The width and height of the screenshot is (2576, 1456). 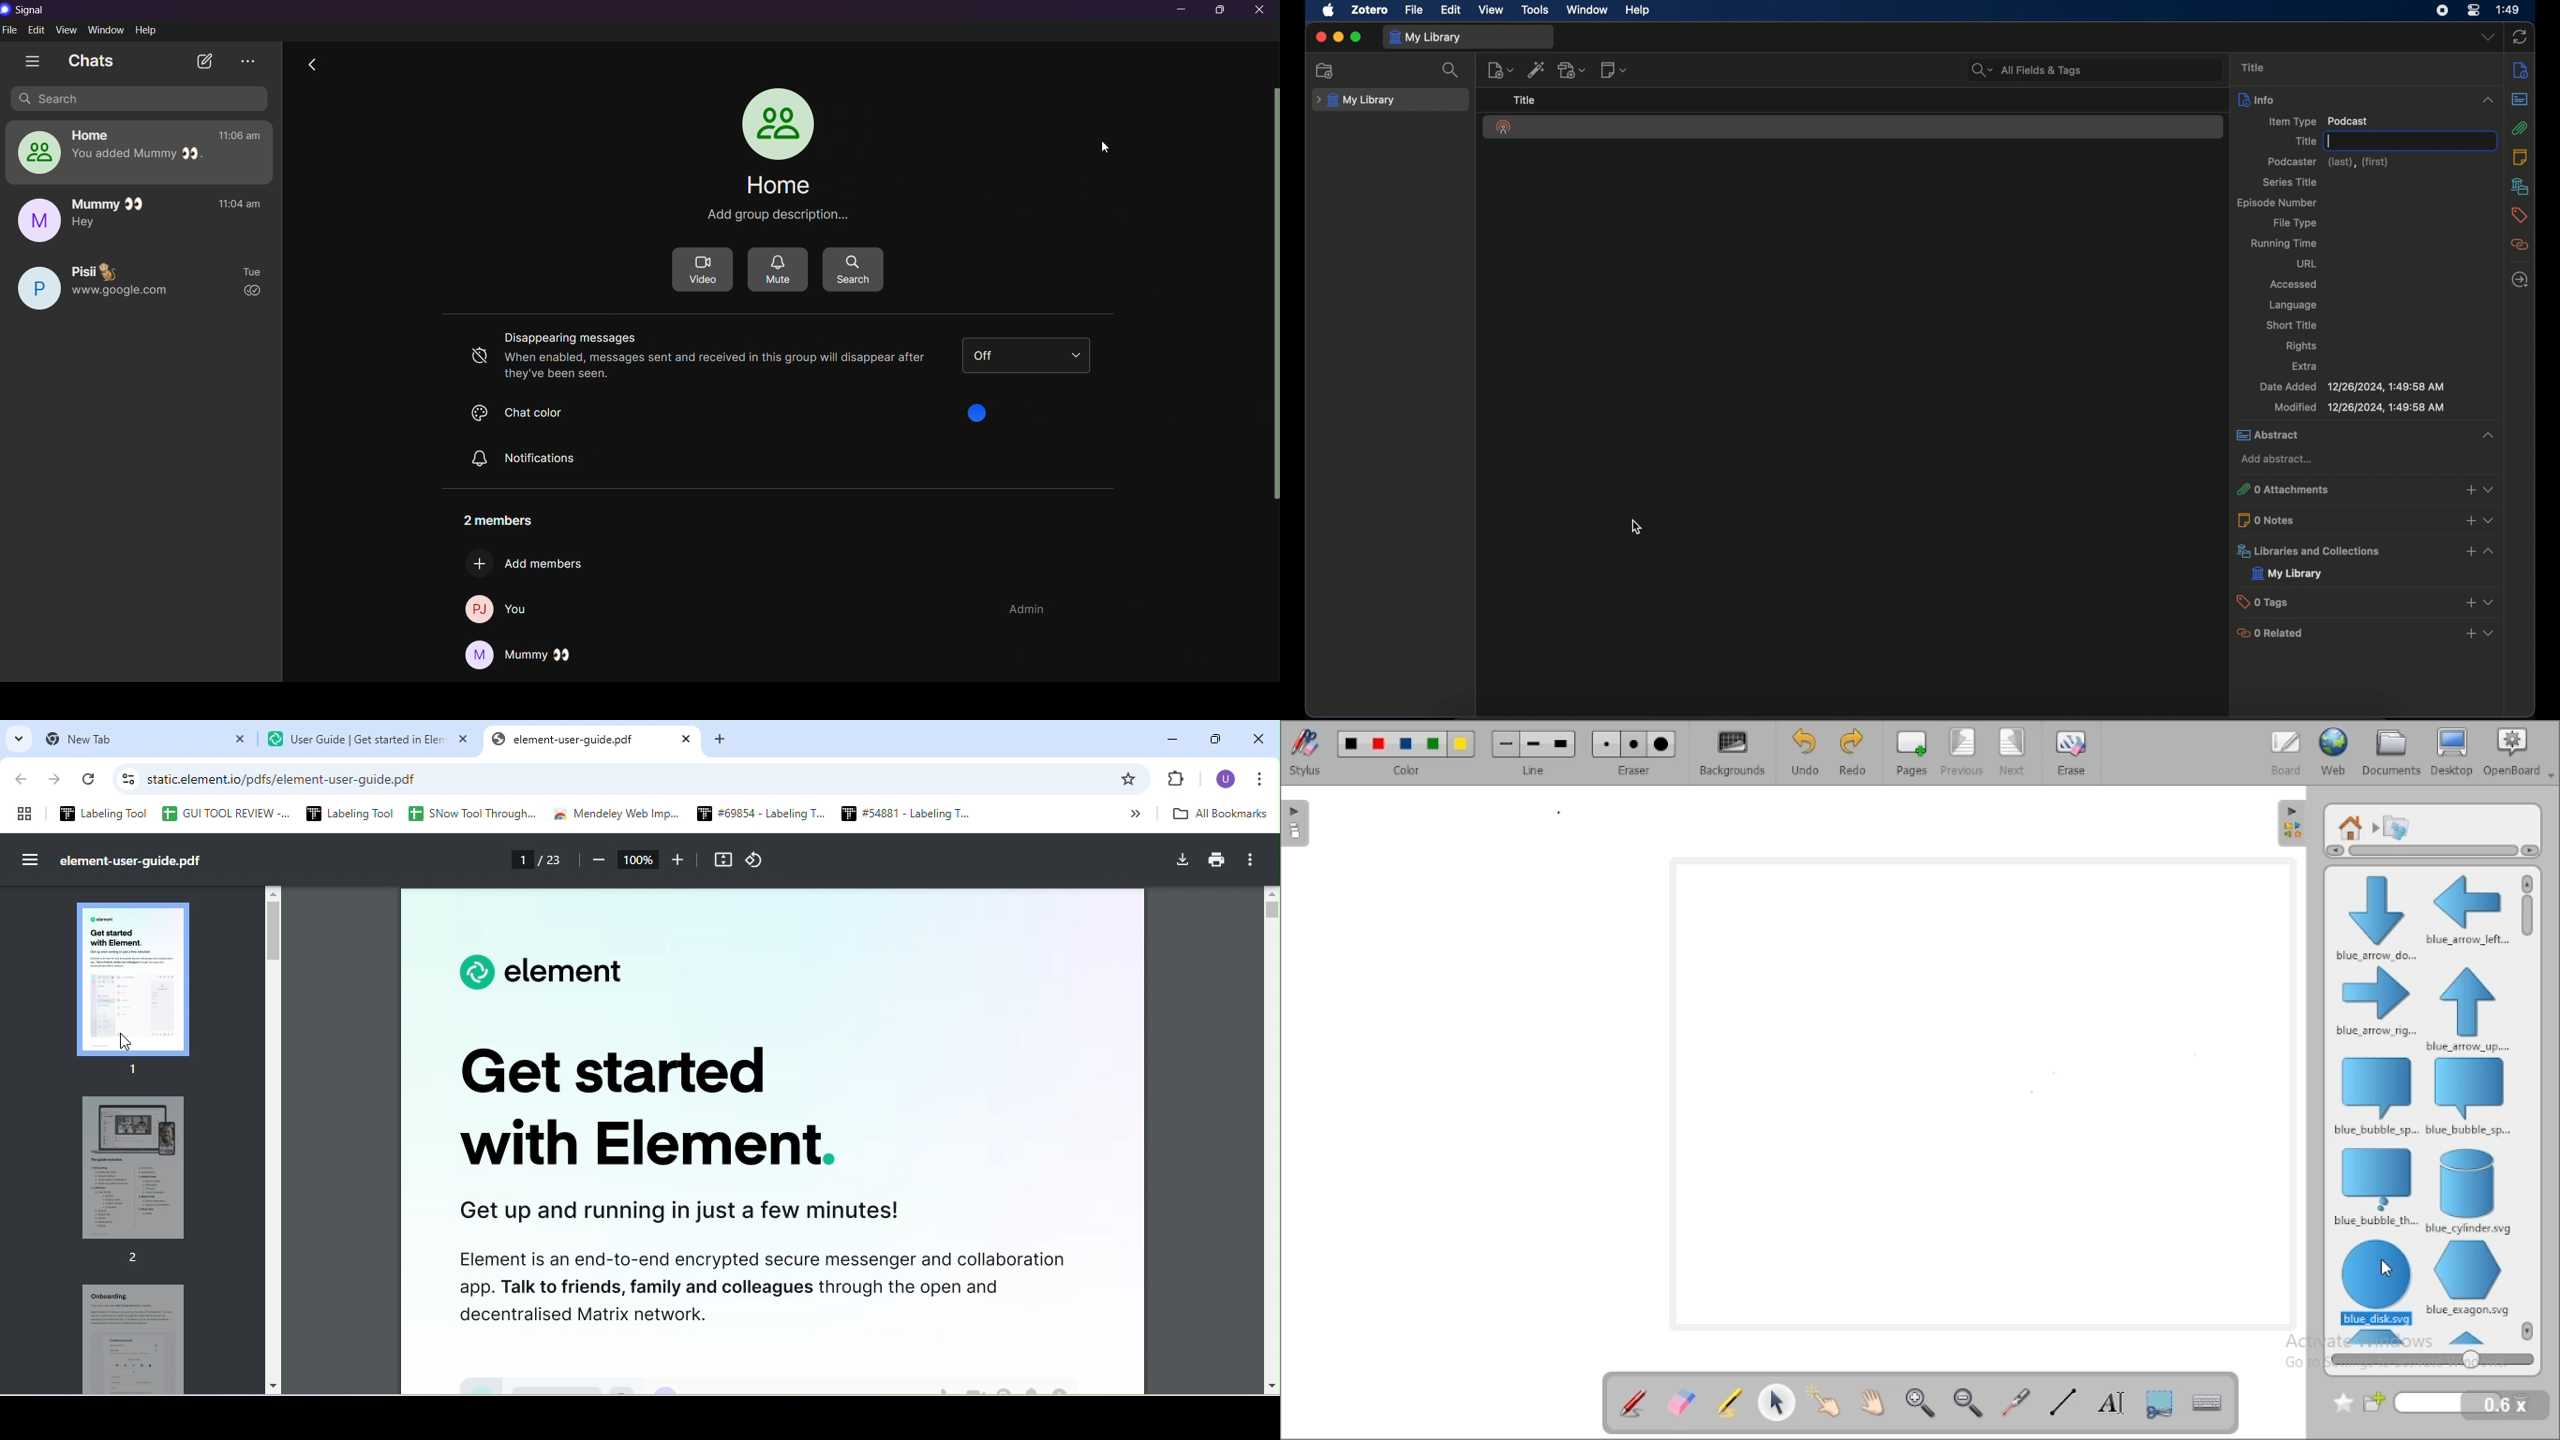 I want to click on abstract, so click(x=2520, y=99).